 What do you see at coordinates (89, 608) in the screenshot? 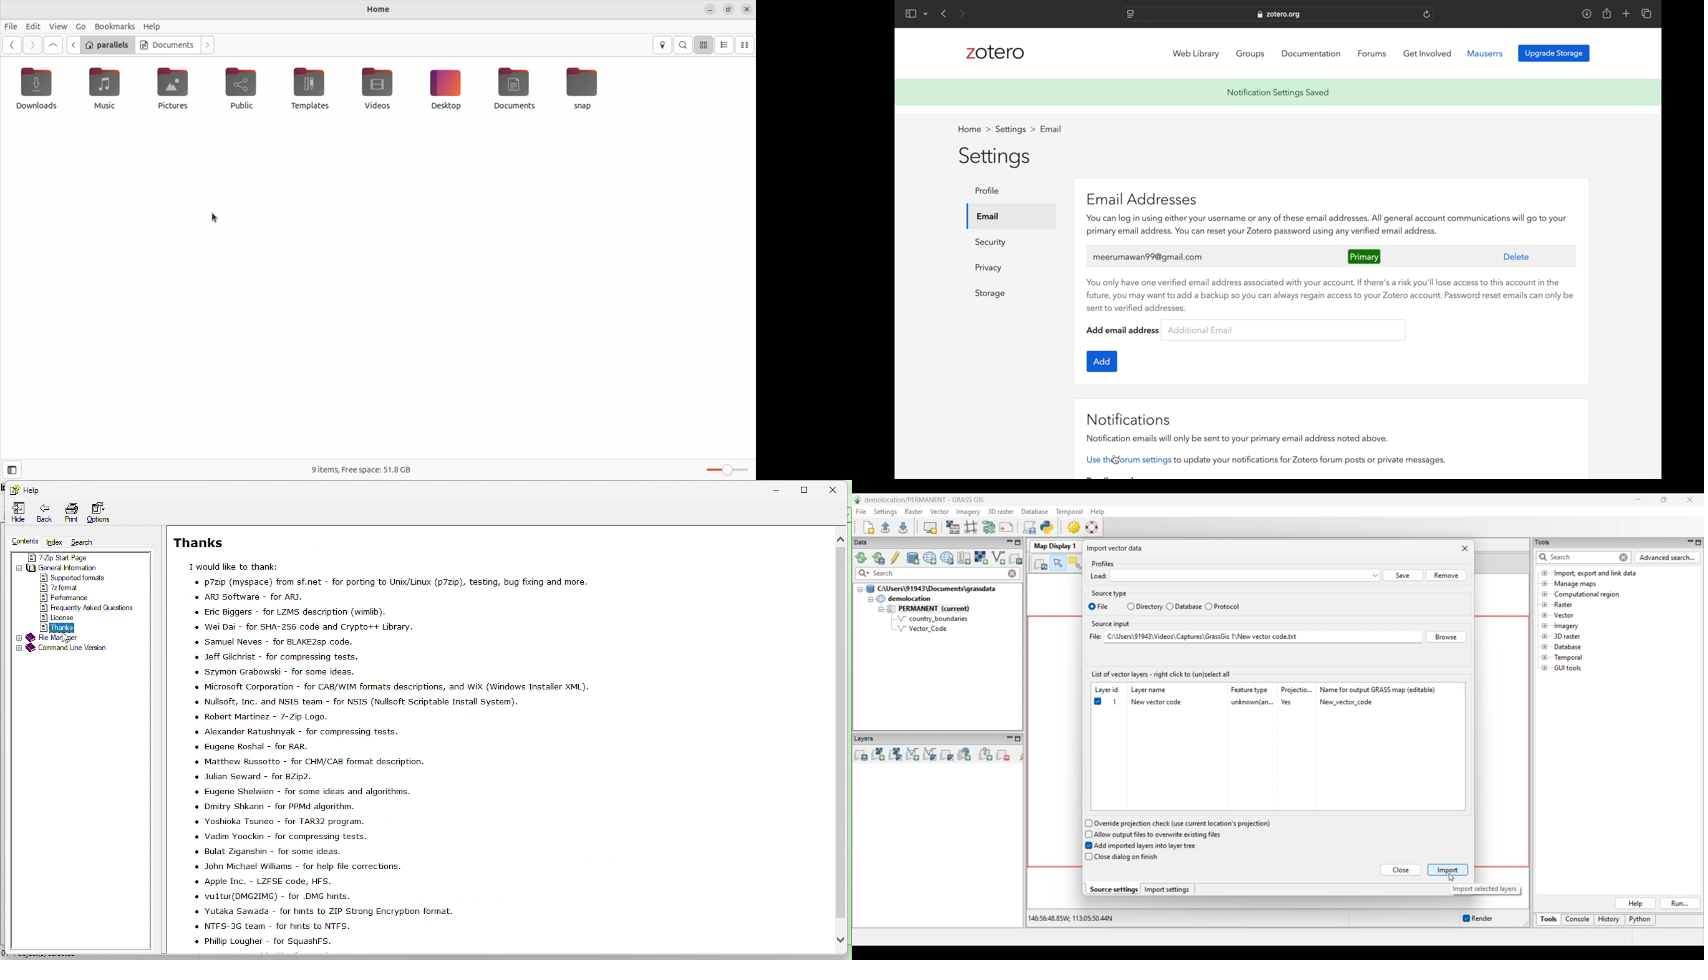
I see `Frequently asked questions` at bounding box center [89, 608].